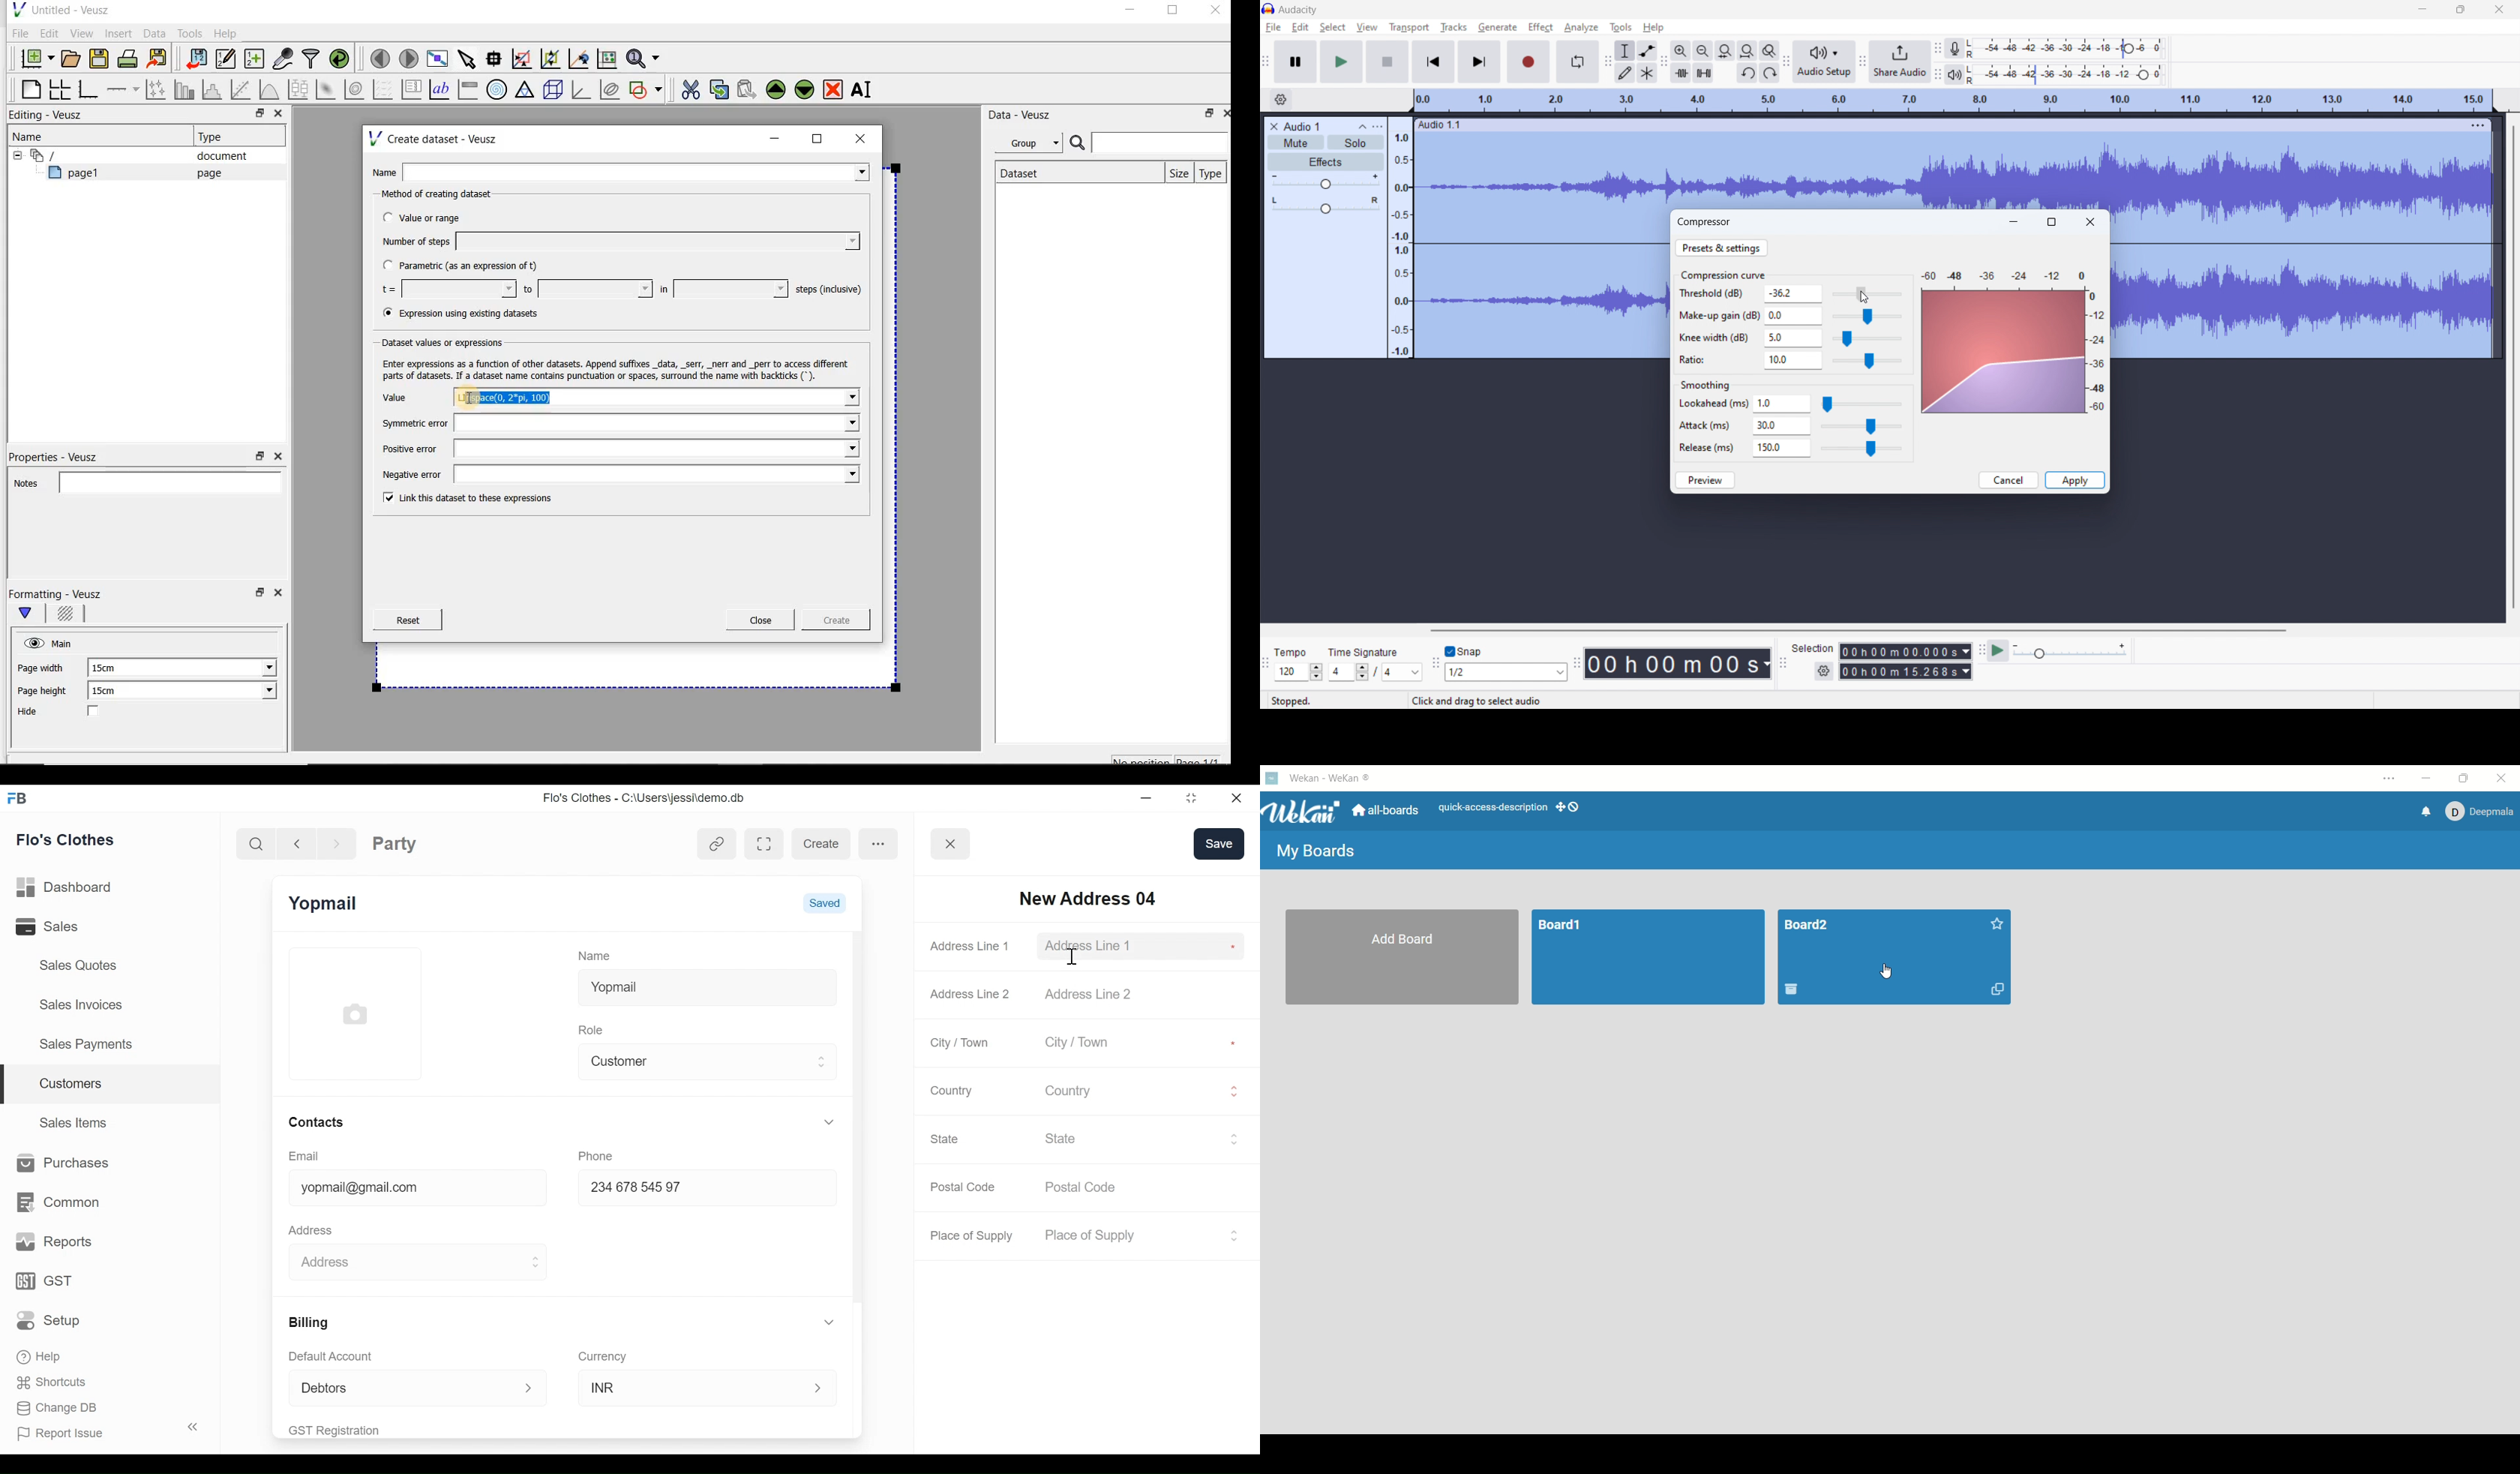  I want to click on audio setup, so click(1824, 61).